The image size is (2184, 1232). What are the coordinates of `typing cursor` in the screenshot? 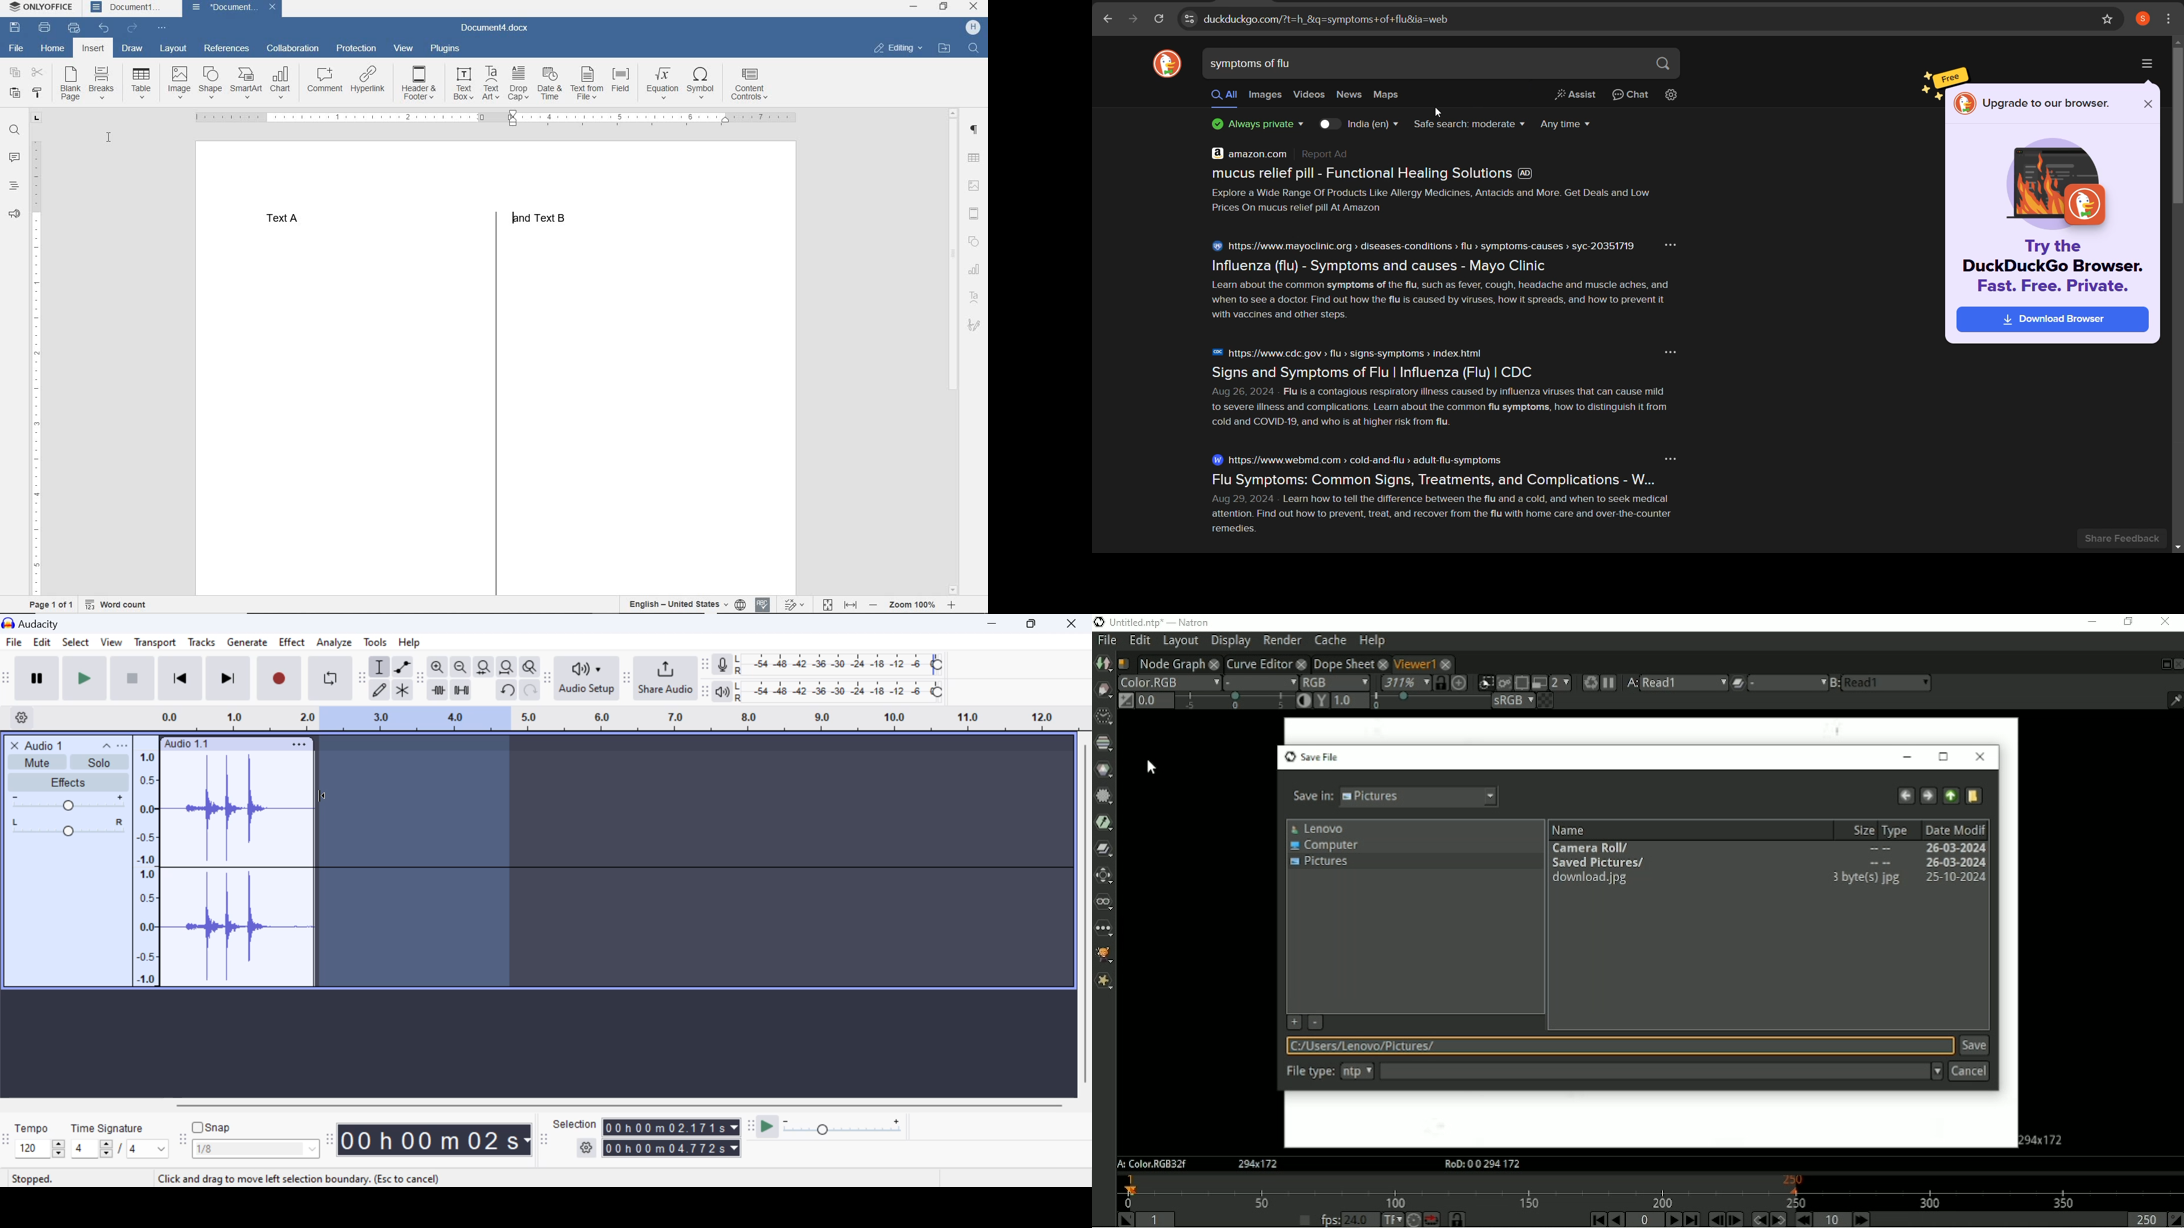 It's located at (512, 206).